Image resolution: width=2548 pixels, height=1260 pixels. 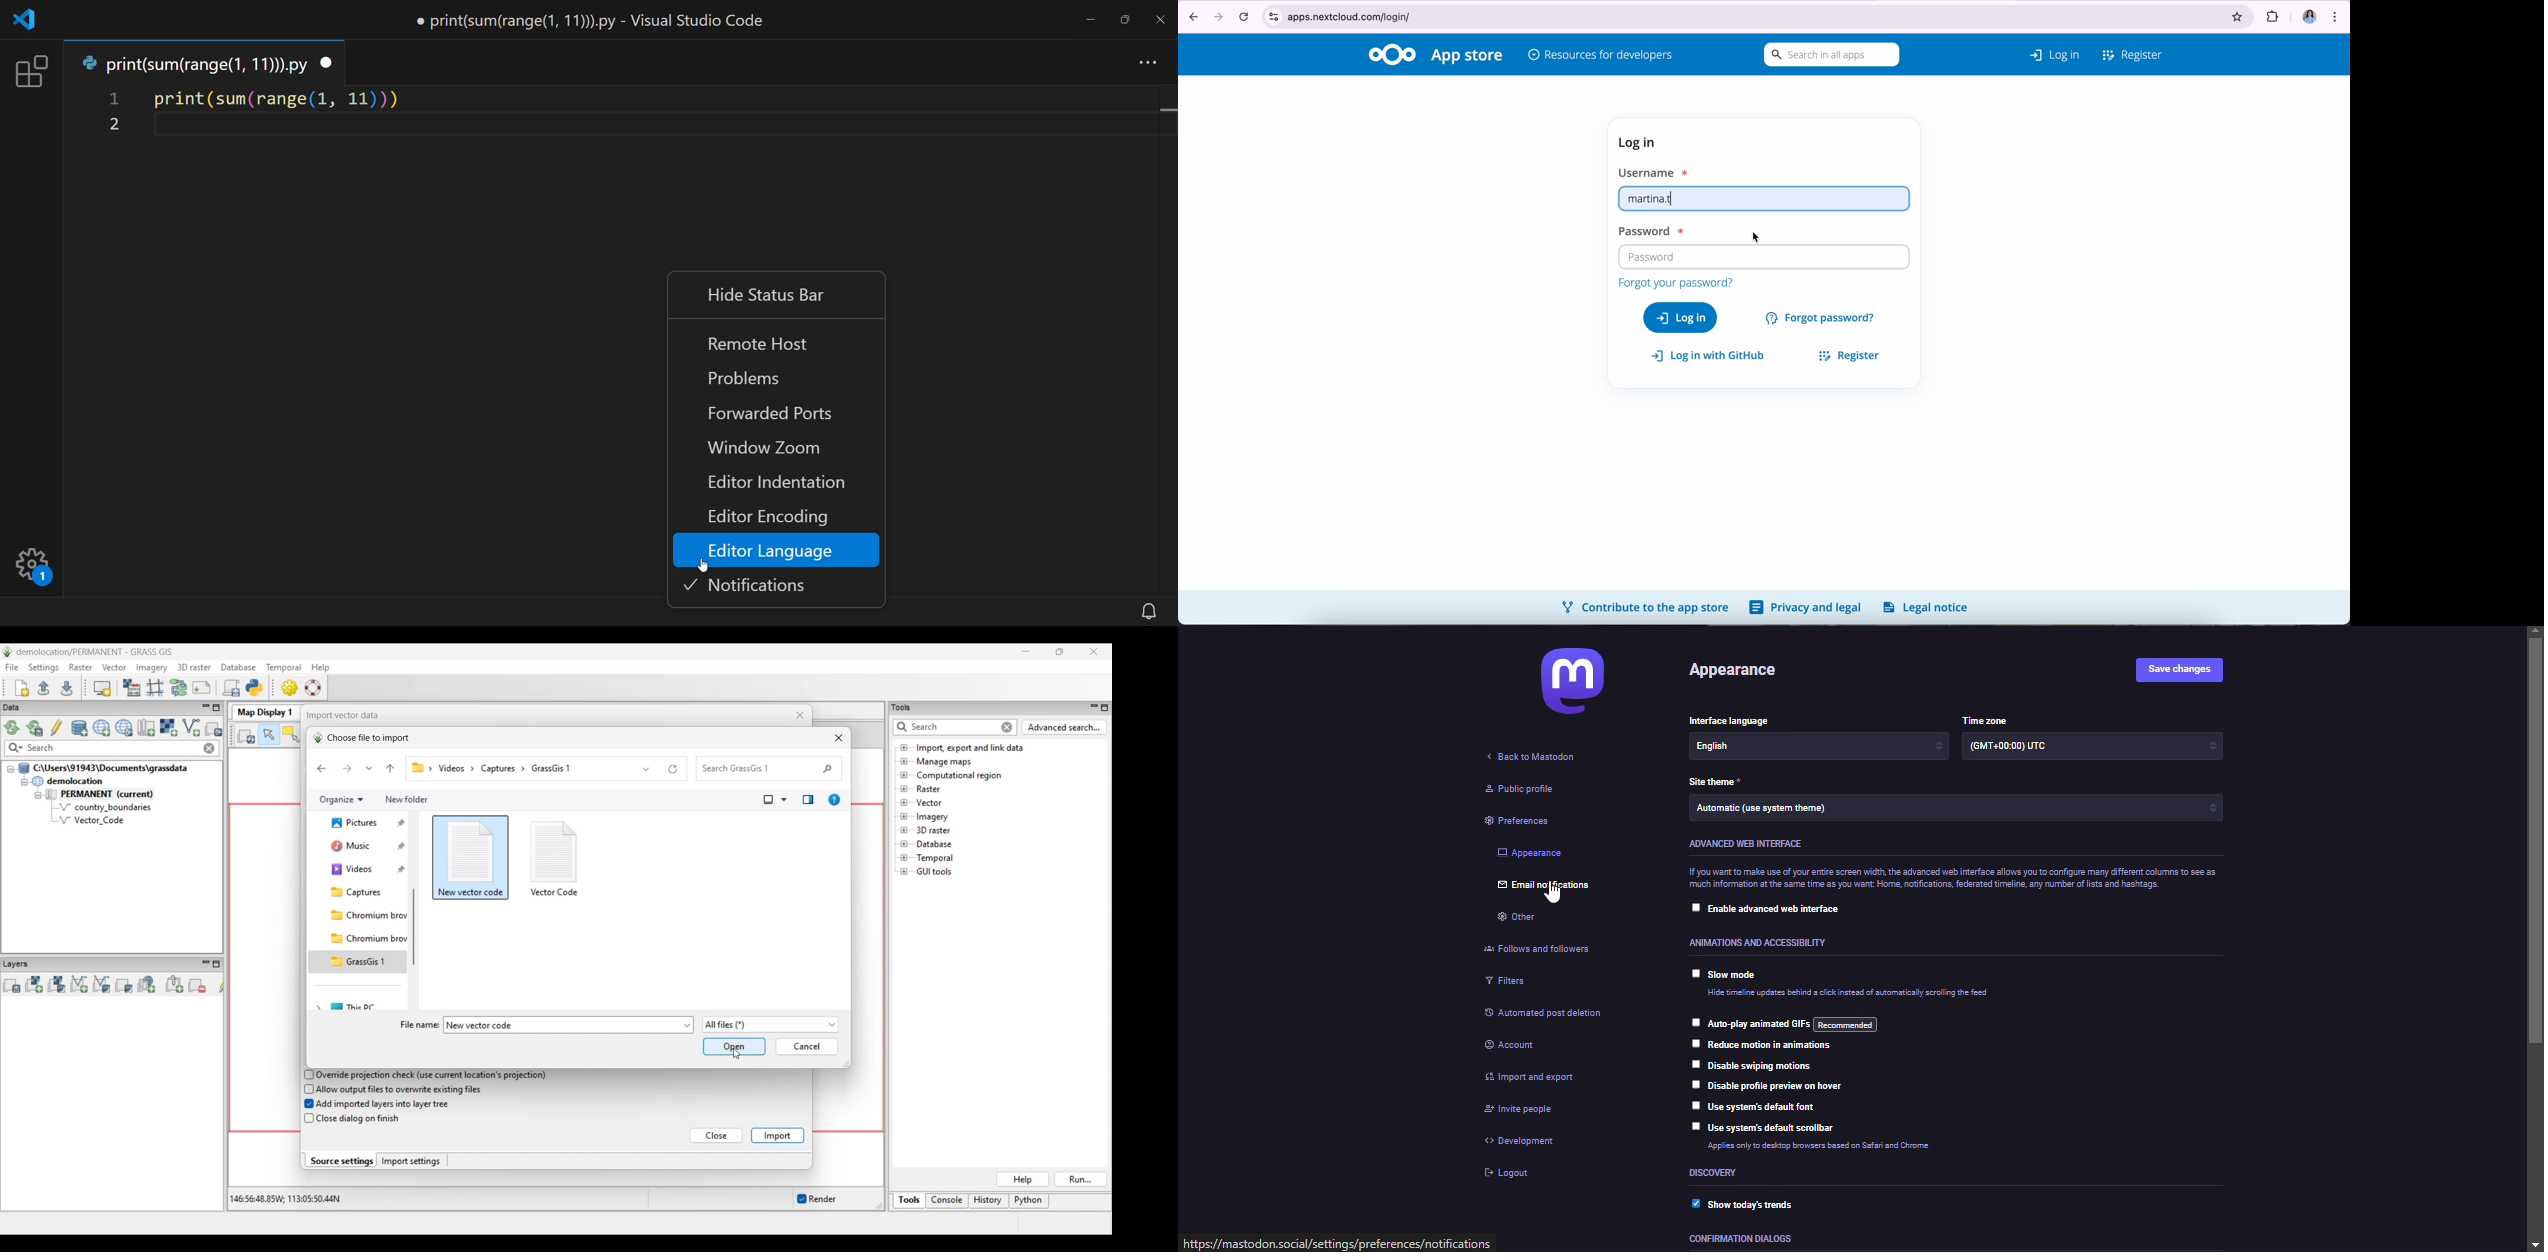 I want to click on time zone, so click(x=1989, y=719).